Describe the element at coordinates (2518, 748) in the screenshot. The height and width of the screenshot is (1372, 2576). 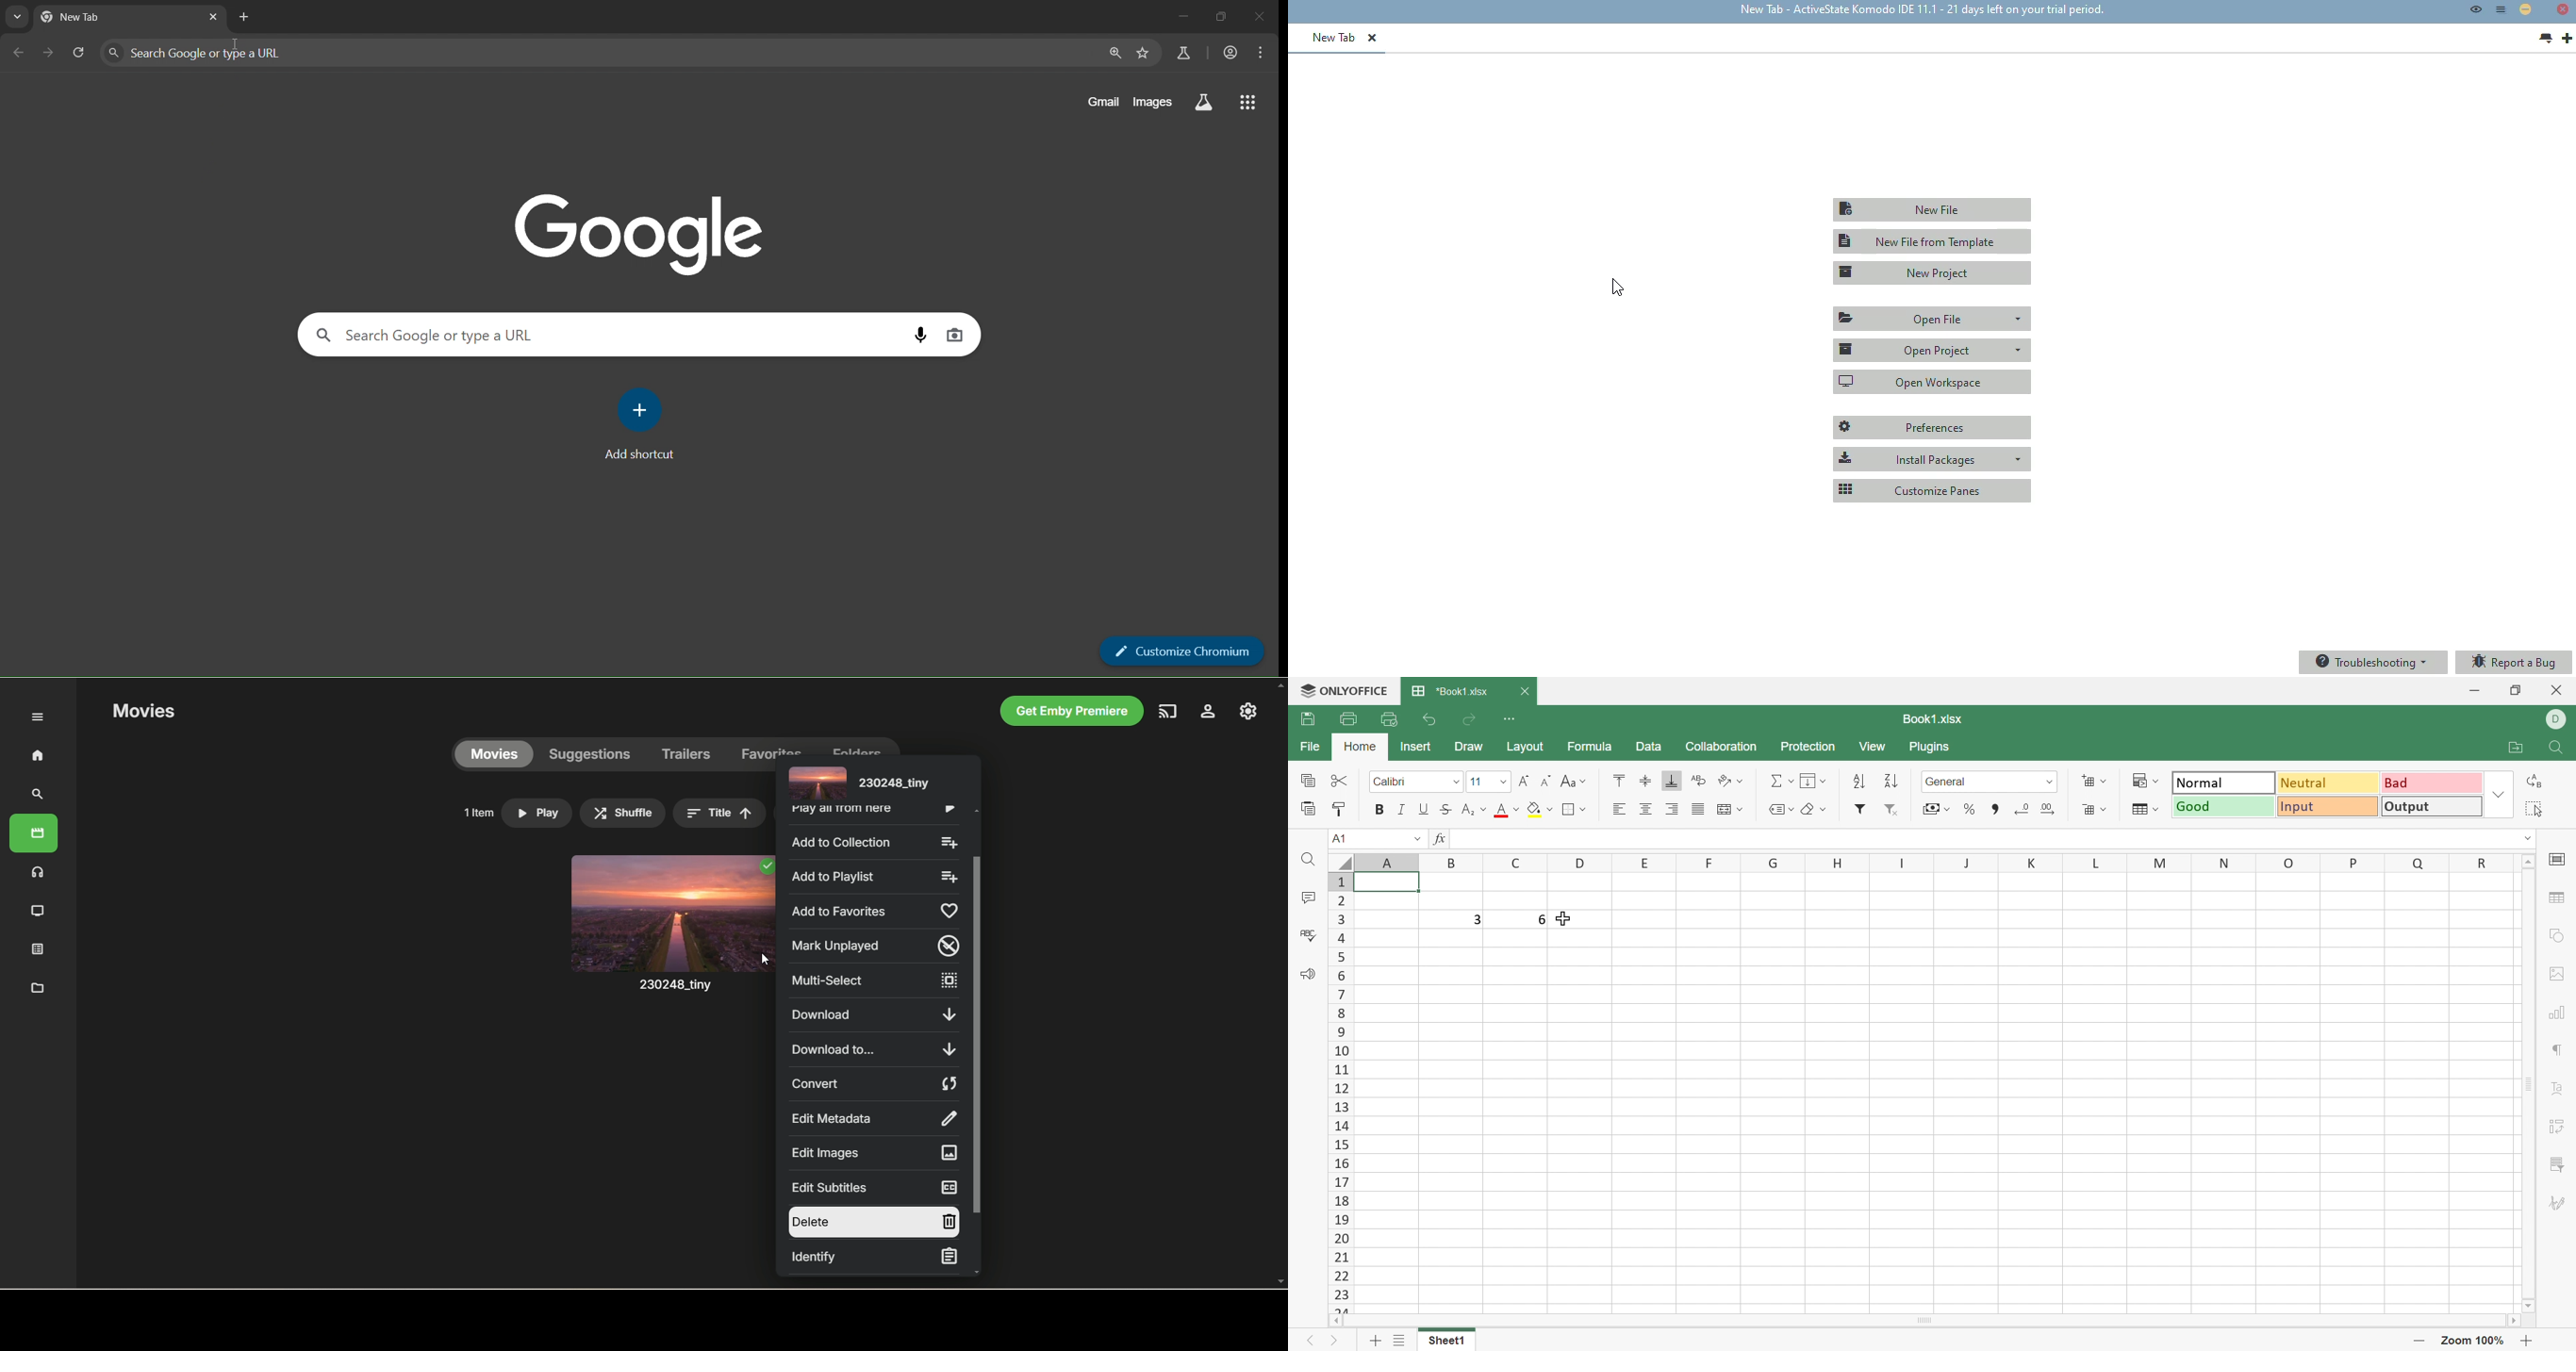
I see `Open file location` at that location.